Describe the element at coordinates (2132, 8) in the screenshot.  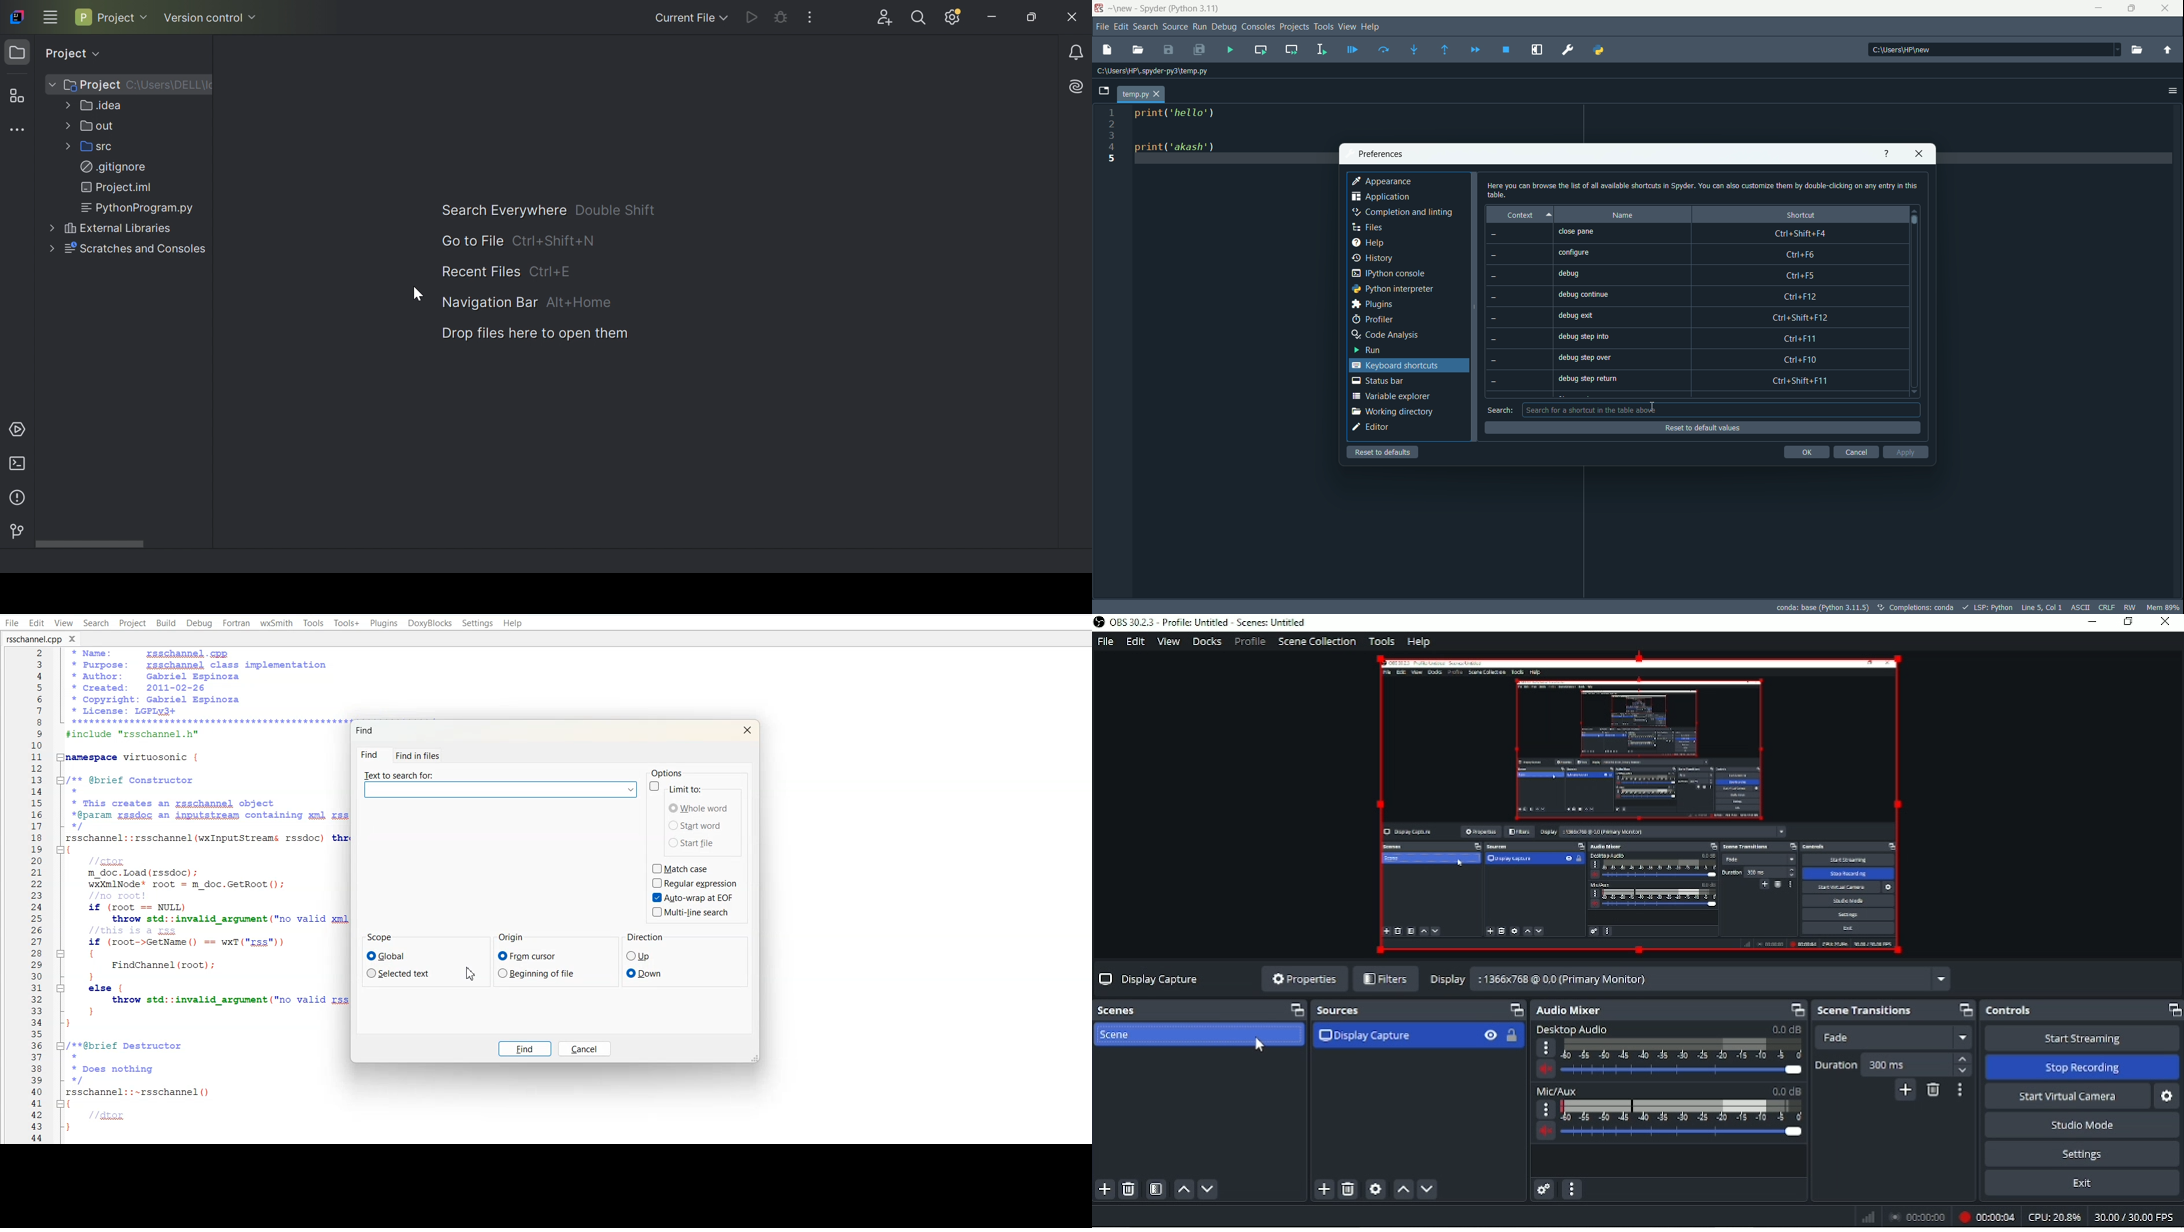
I see `maximize` at that location.